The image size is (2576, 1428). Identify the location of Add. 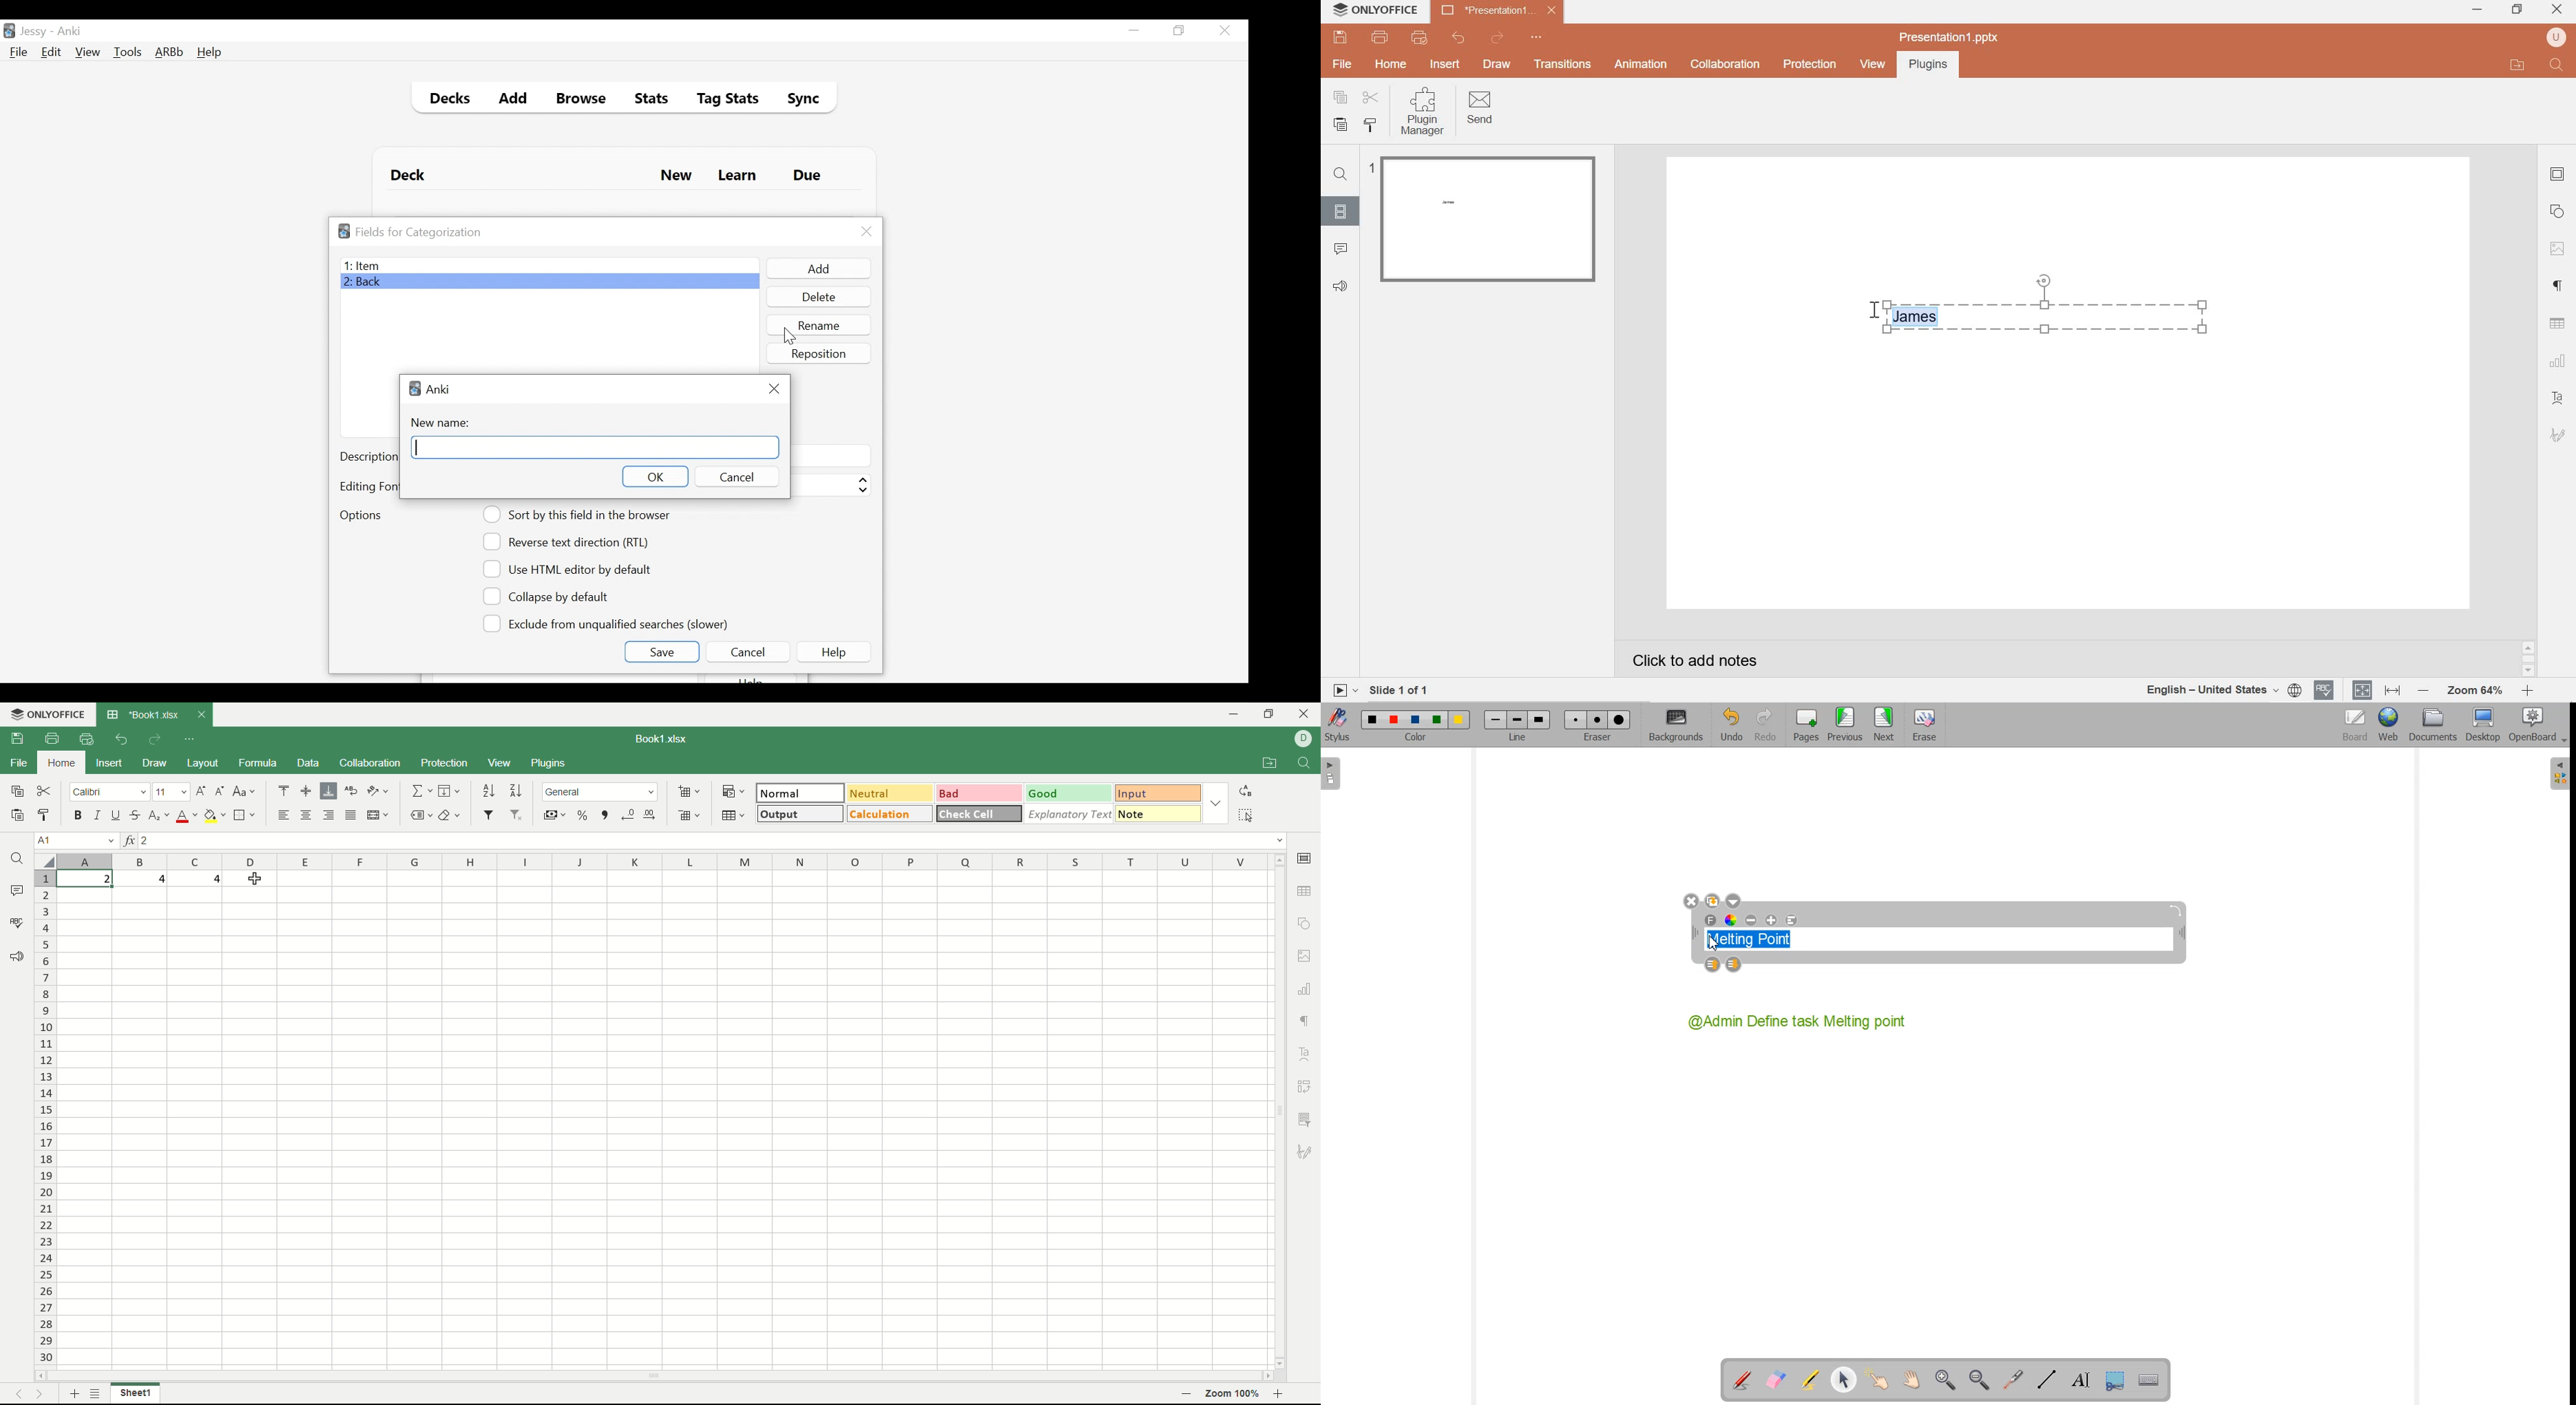
(817, 269).